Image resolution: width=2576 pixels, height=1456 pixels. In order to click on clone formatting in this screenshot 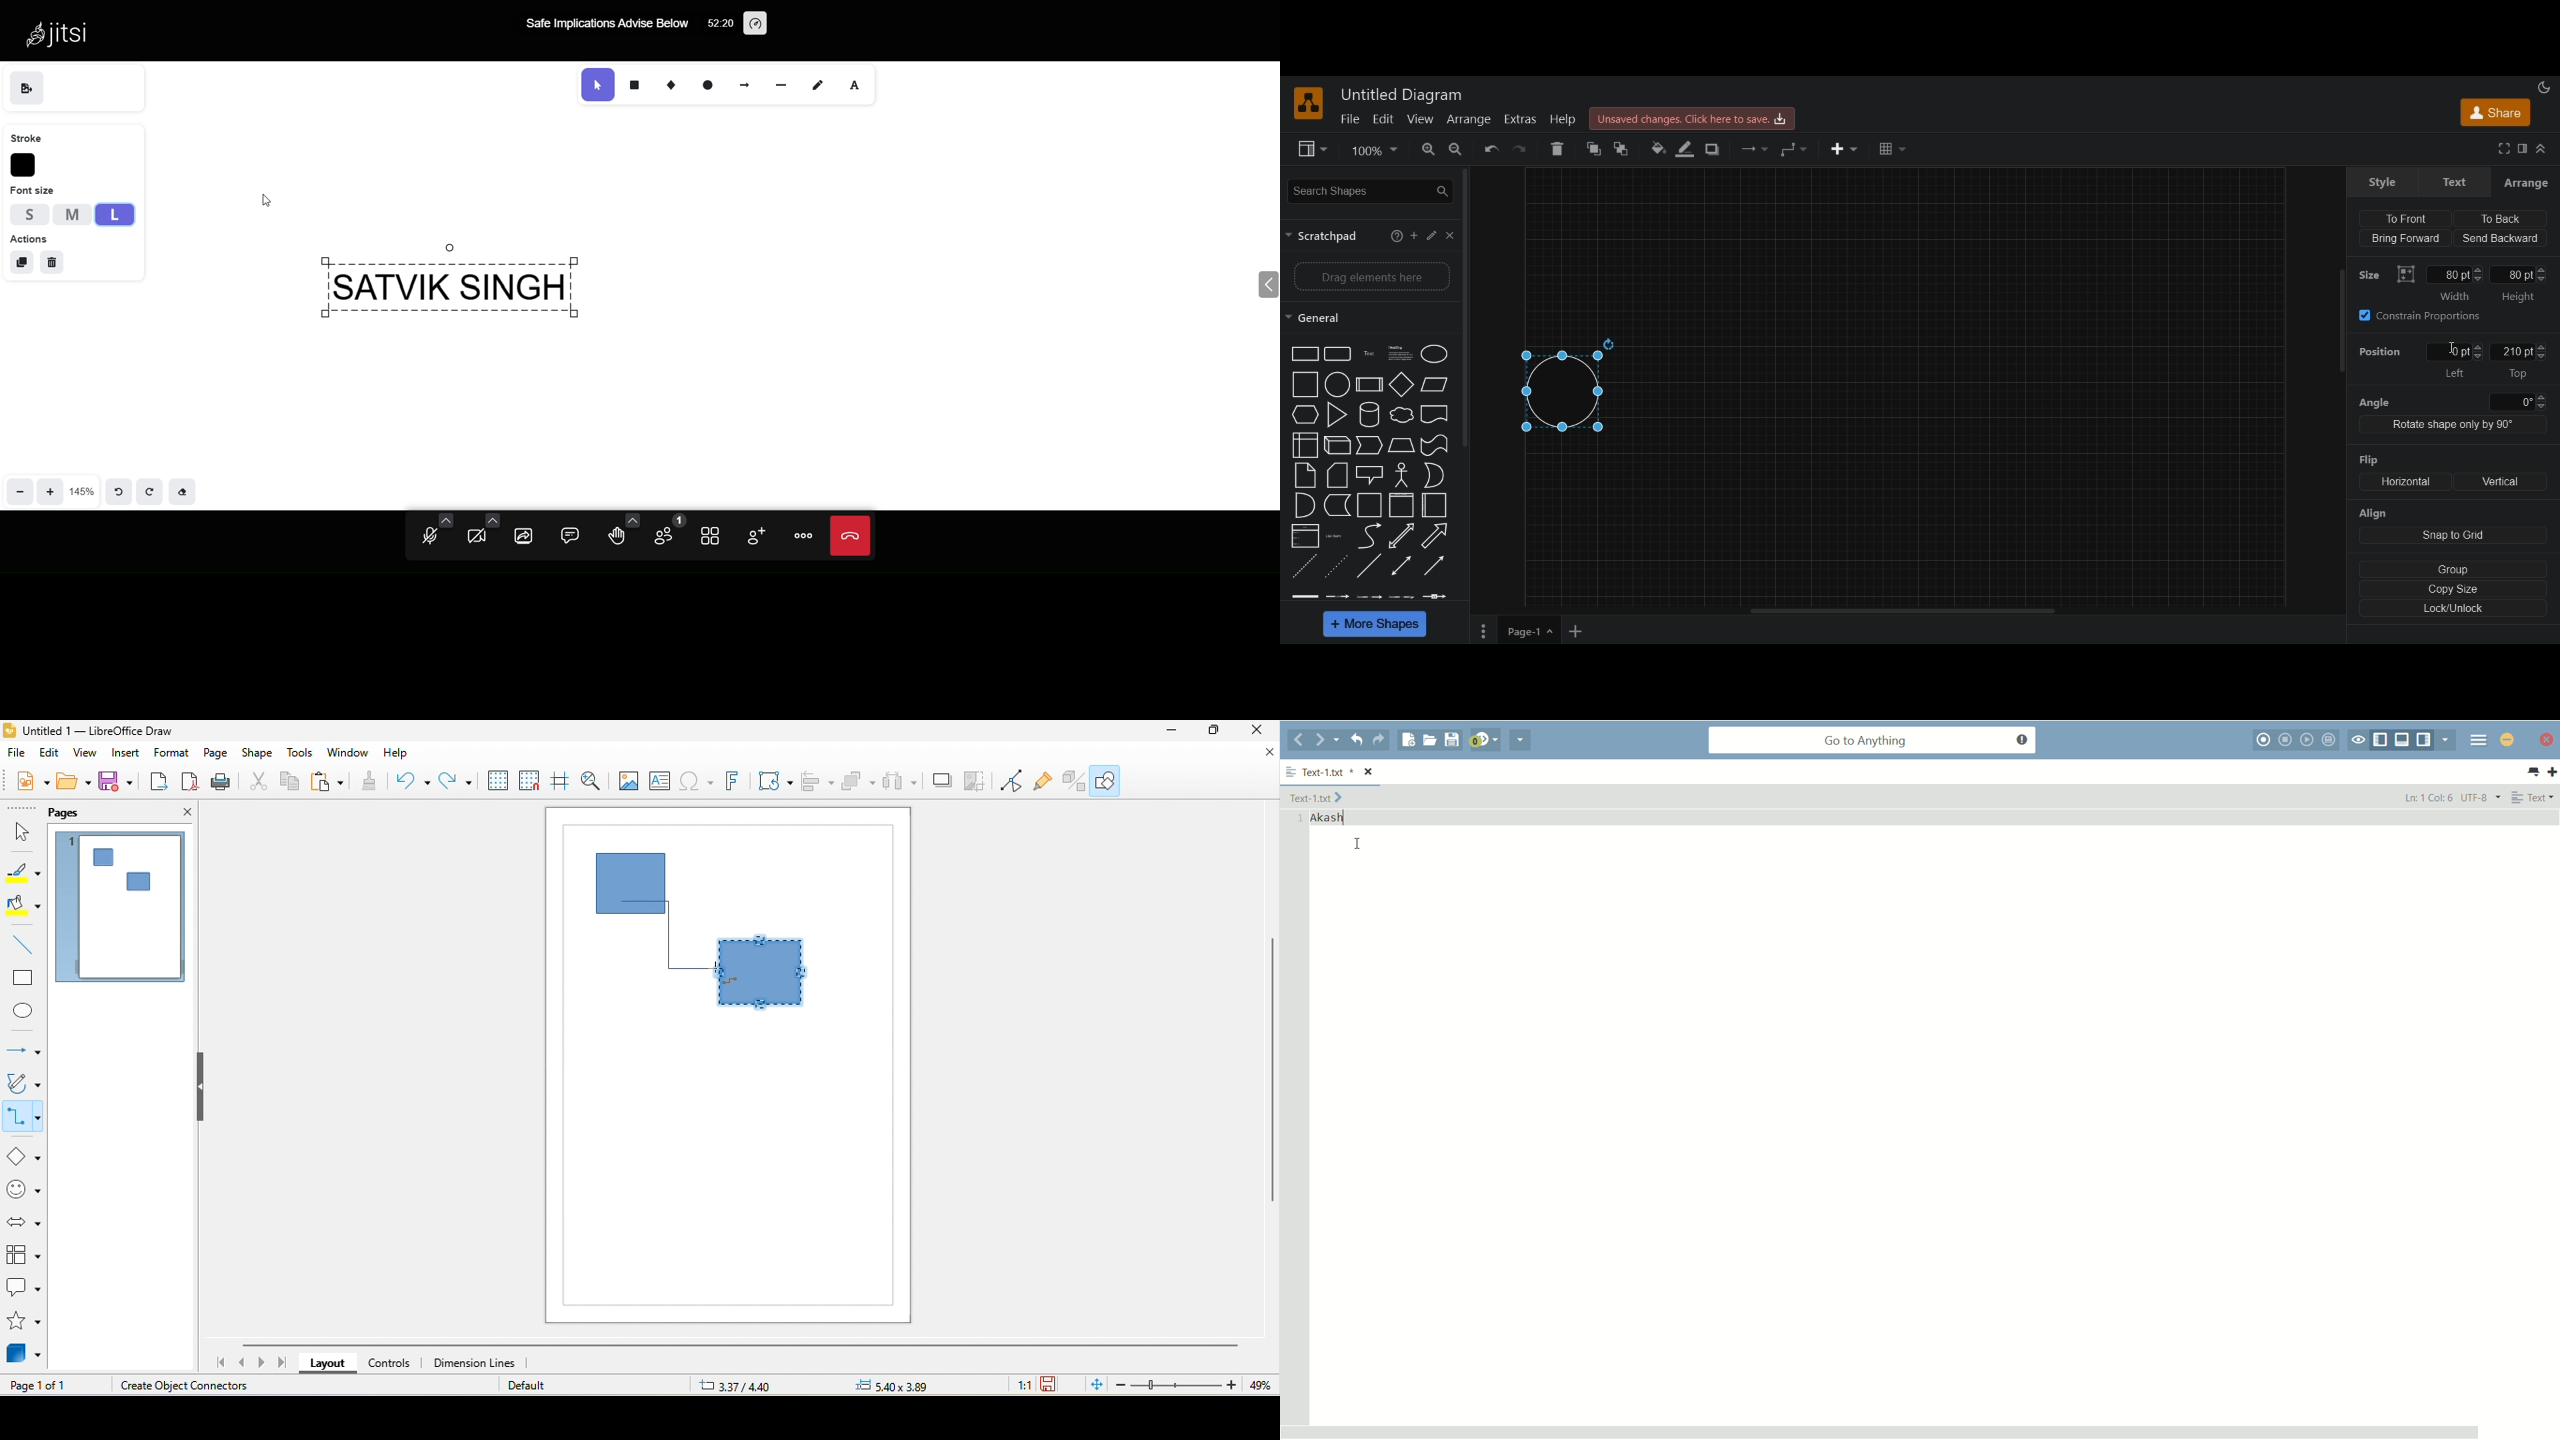, I will do `click(372, 784)`.